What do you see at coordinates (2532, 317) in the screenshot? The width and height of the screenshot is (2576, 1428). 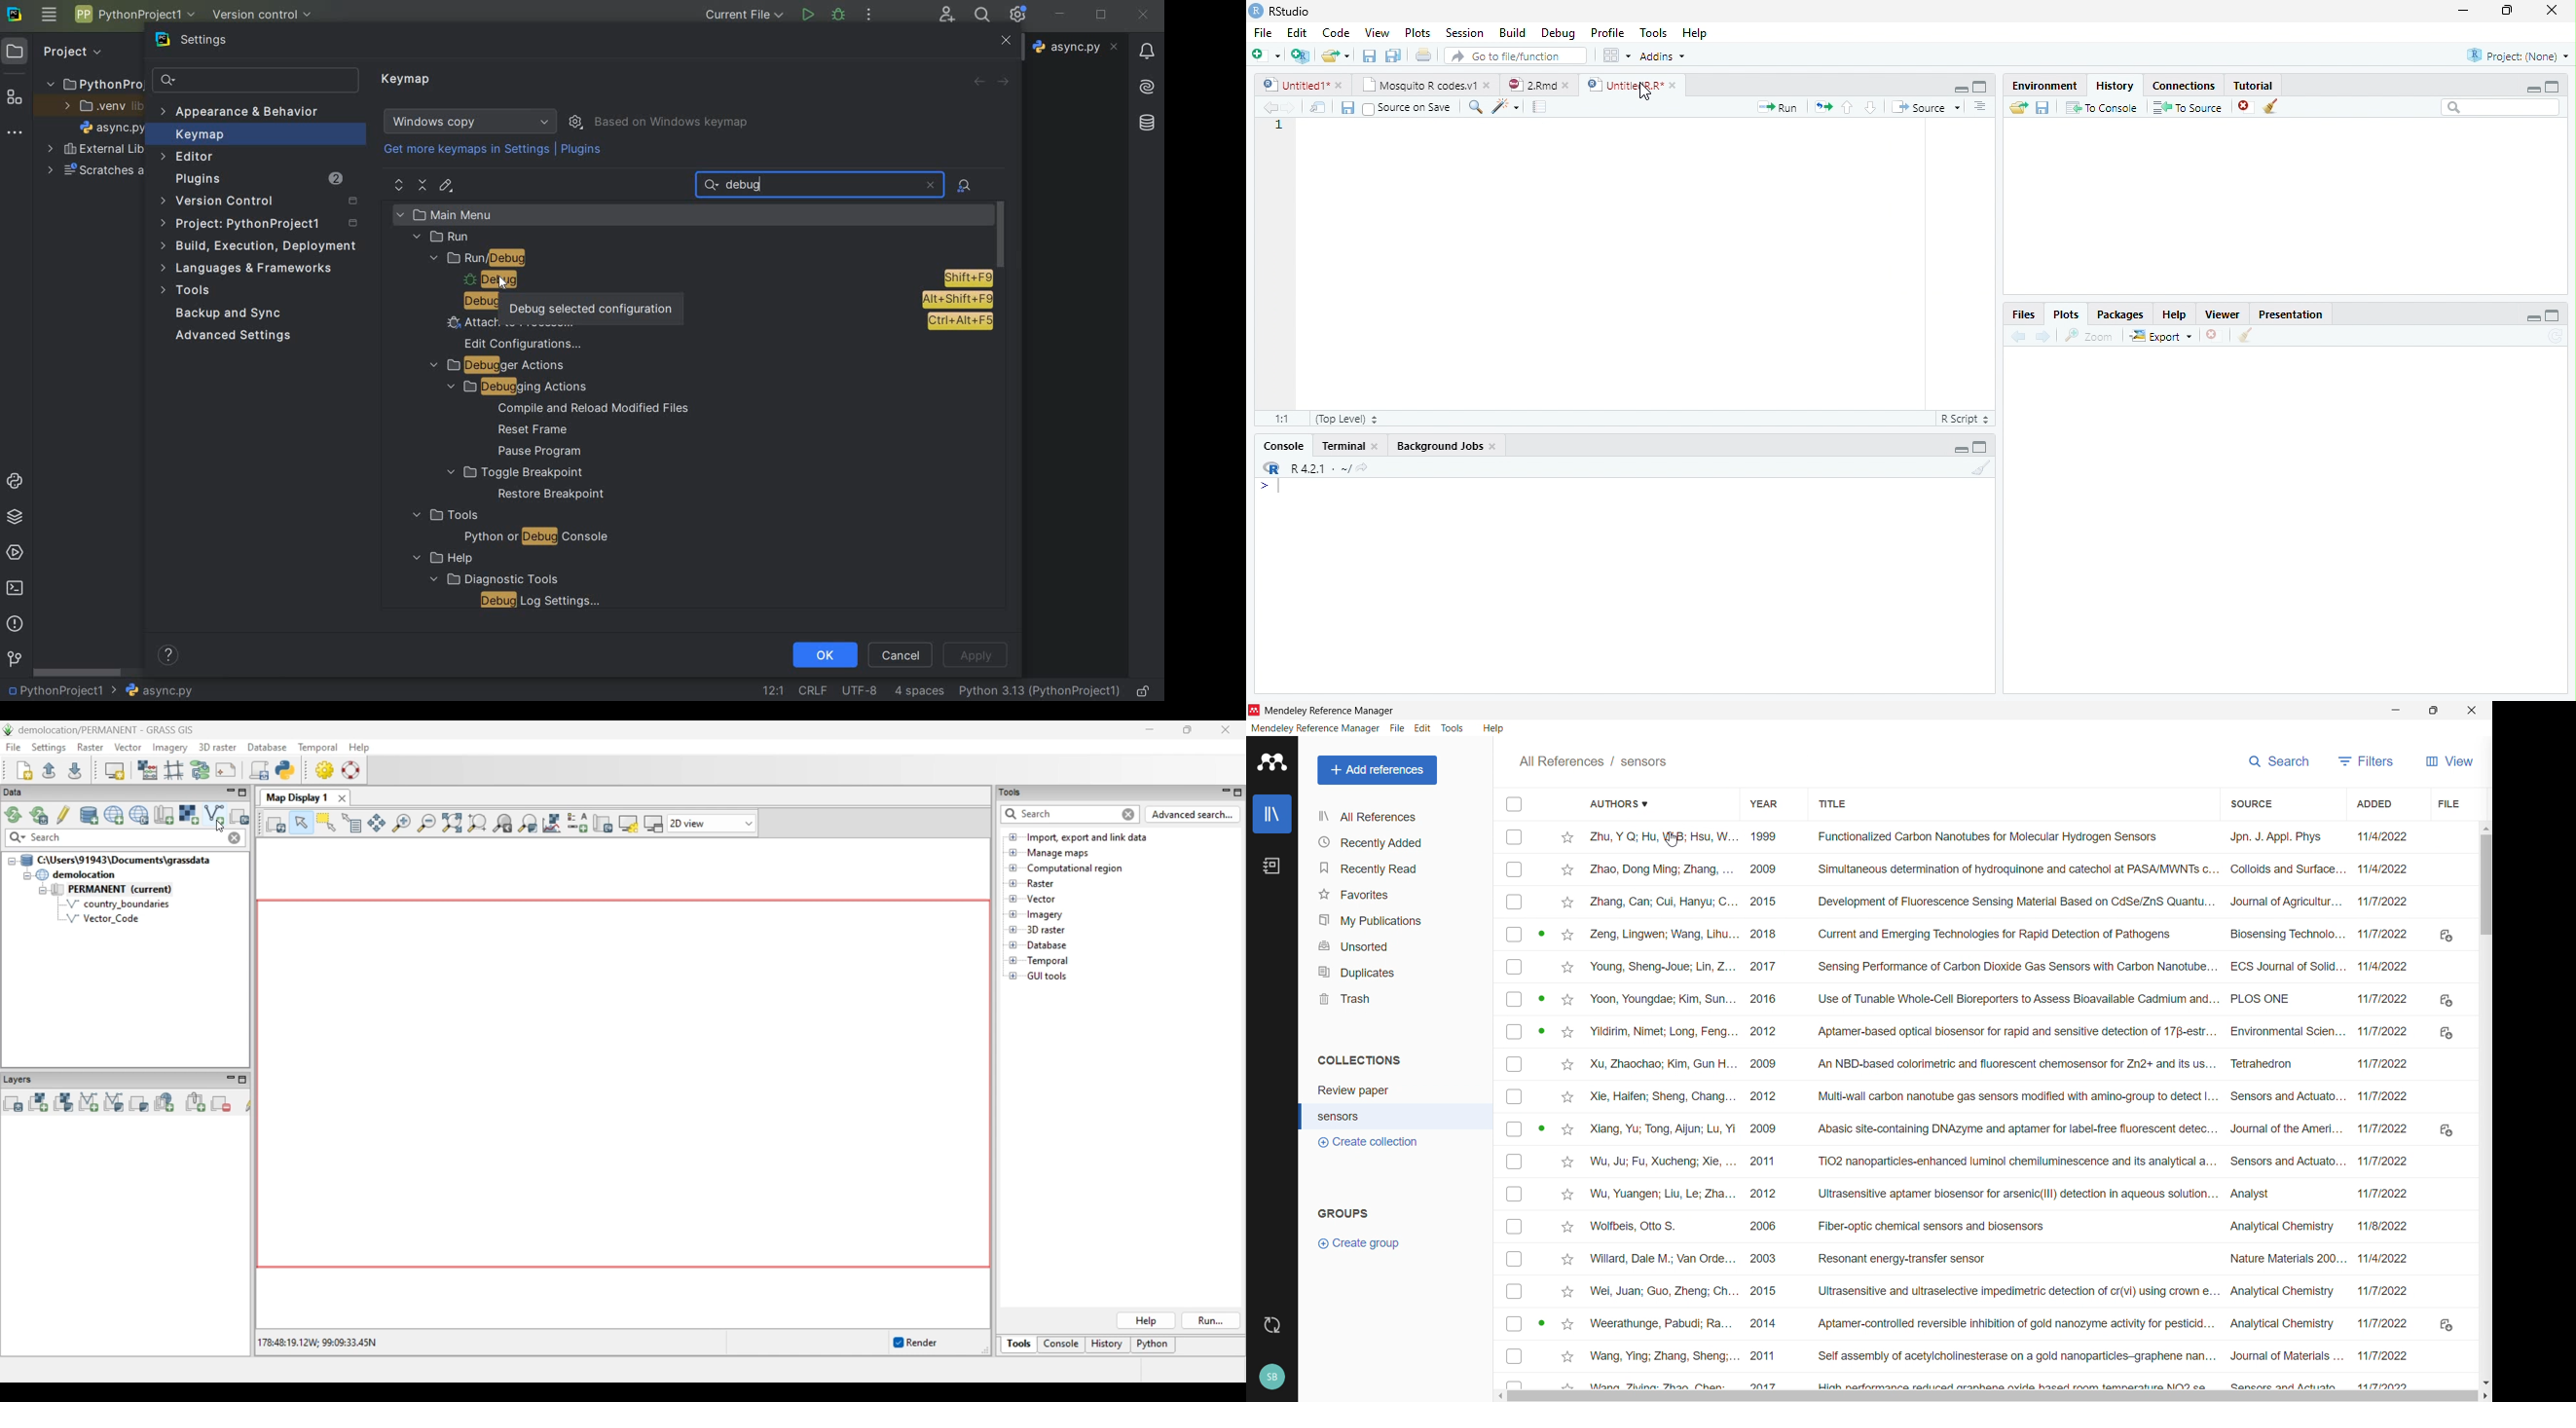 I see `Minimize` at bounding box center [2532, 317].